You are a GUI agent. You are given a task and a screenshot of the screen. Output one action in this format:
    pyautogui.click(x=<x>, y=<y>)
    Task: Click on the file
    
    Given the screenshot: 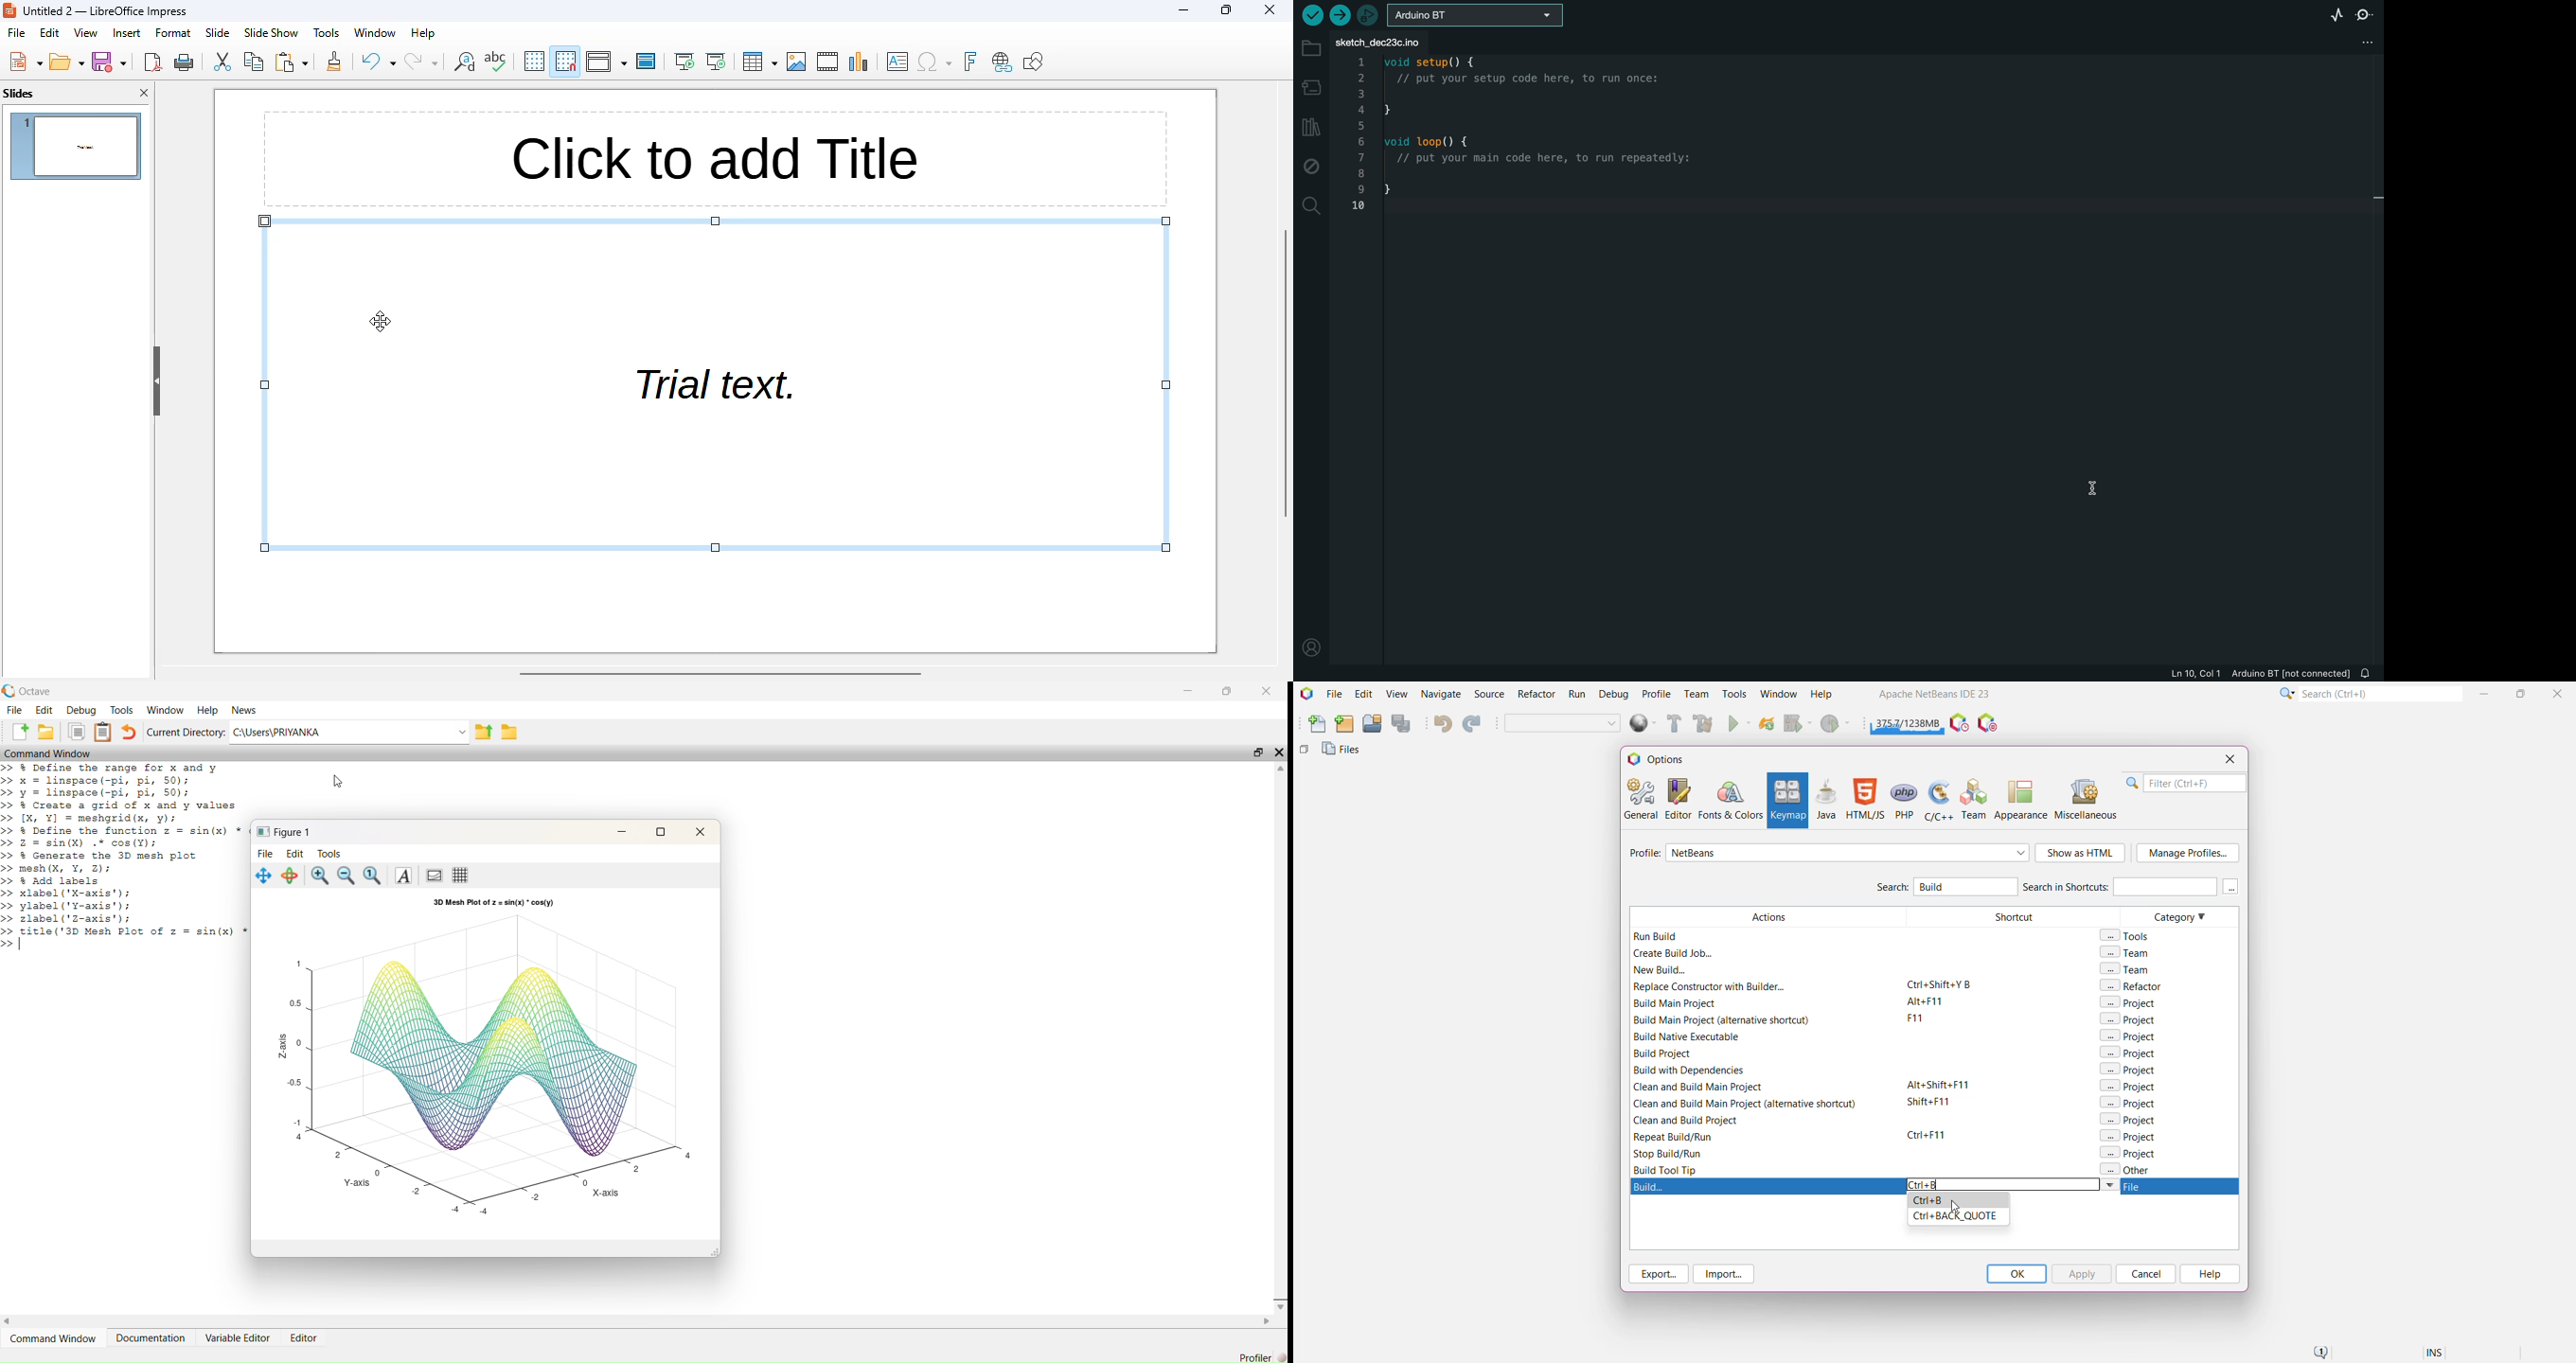 What is the action you would take?
    pyautogui.click(x=16, y=32)
    